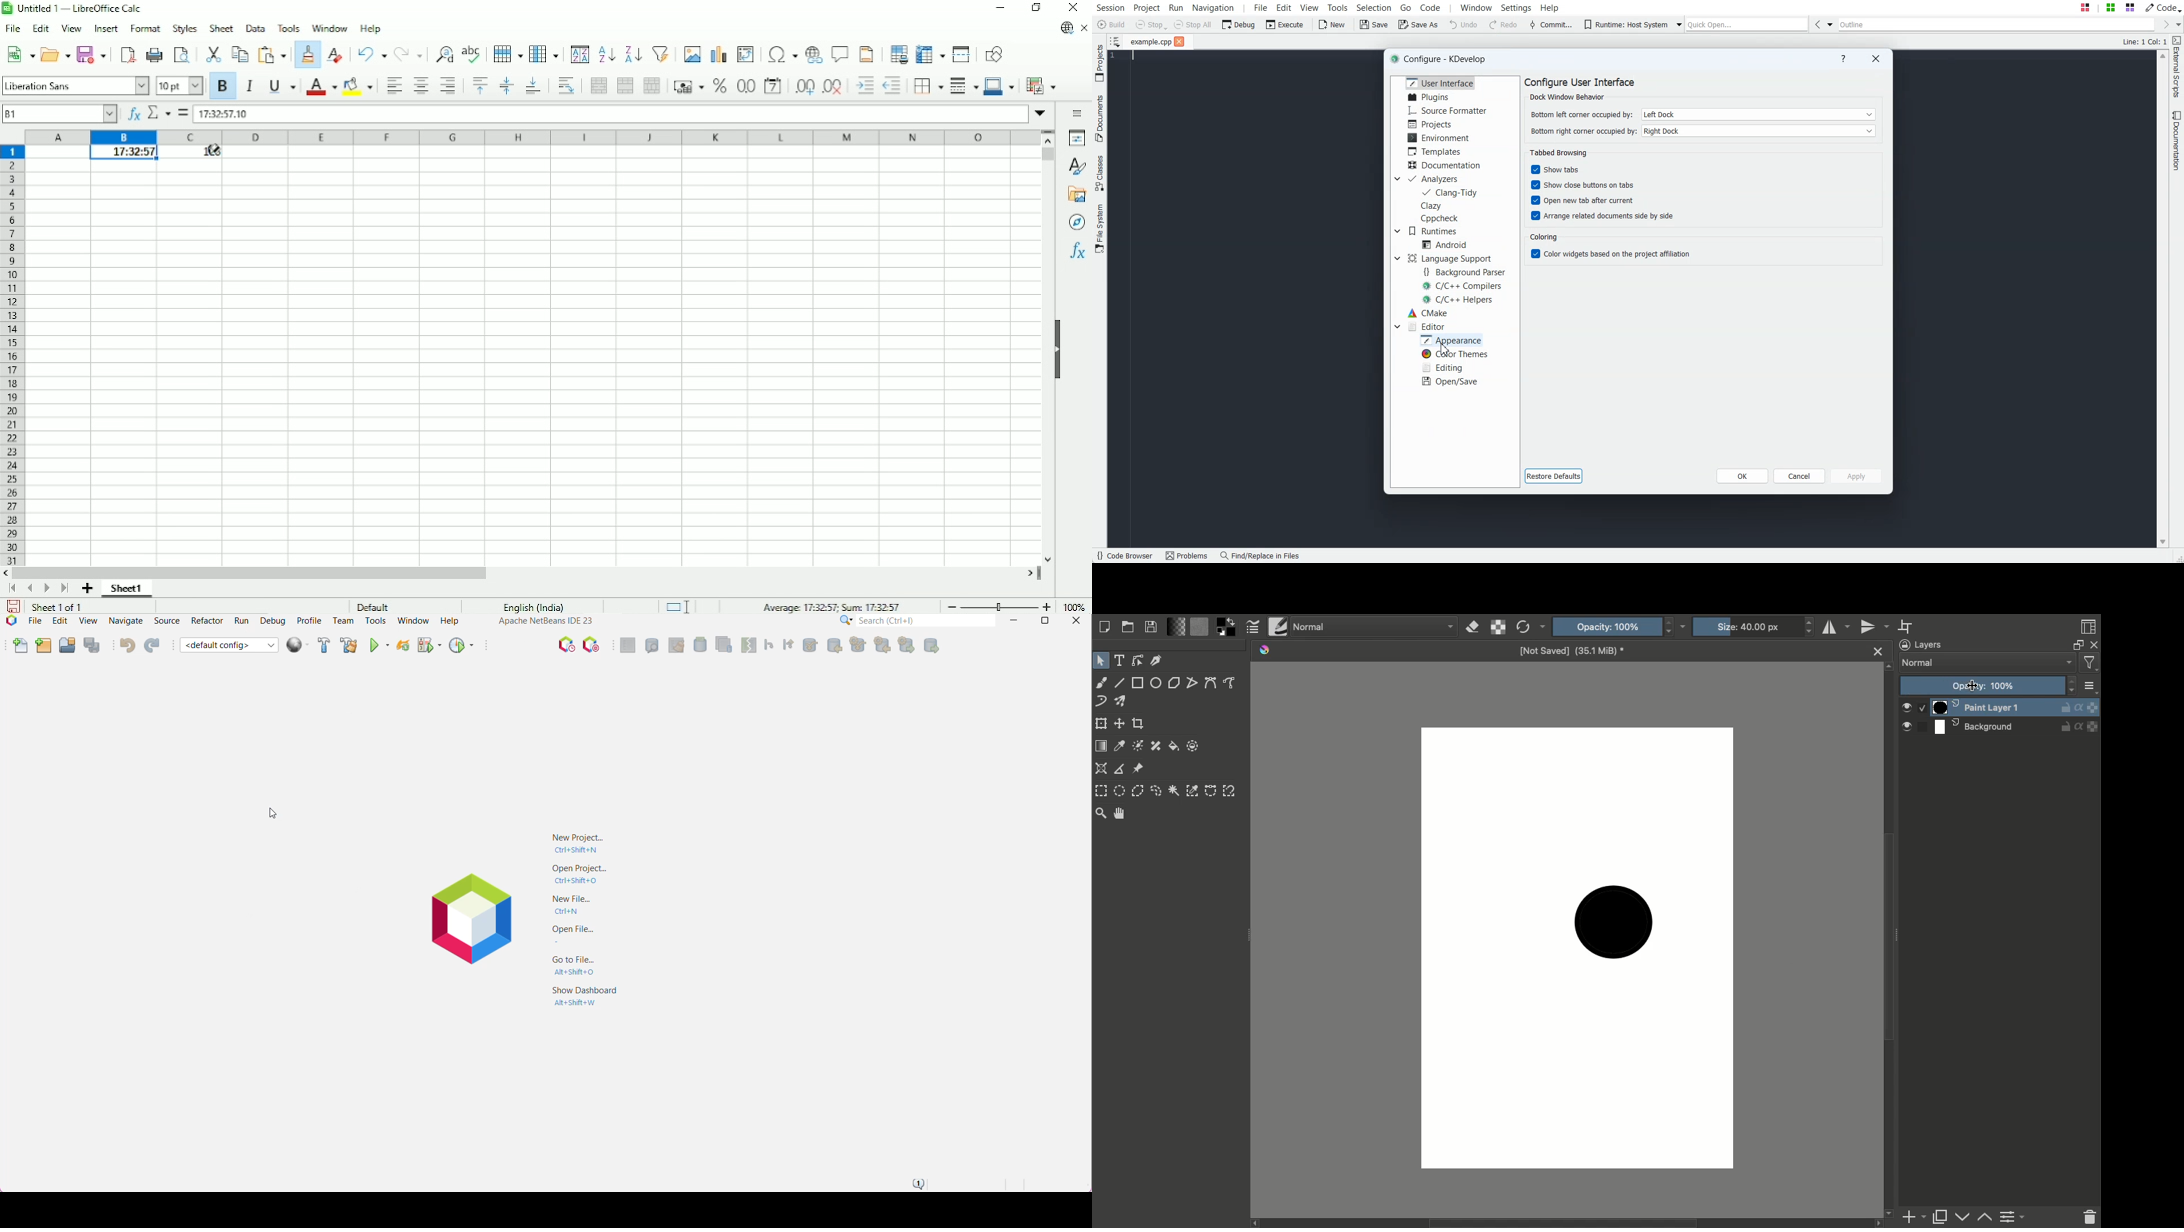 This screenshot has width=2184, height=1232. Describe the element at coordinates (281, 86) in the screenshot. I see `underline` at that location.